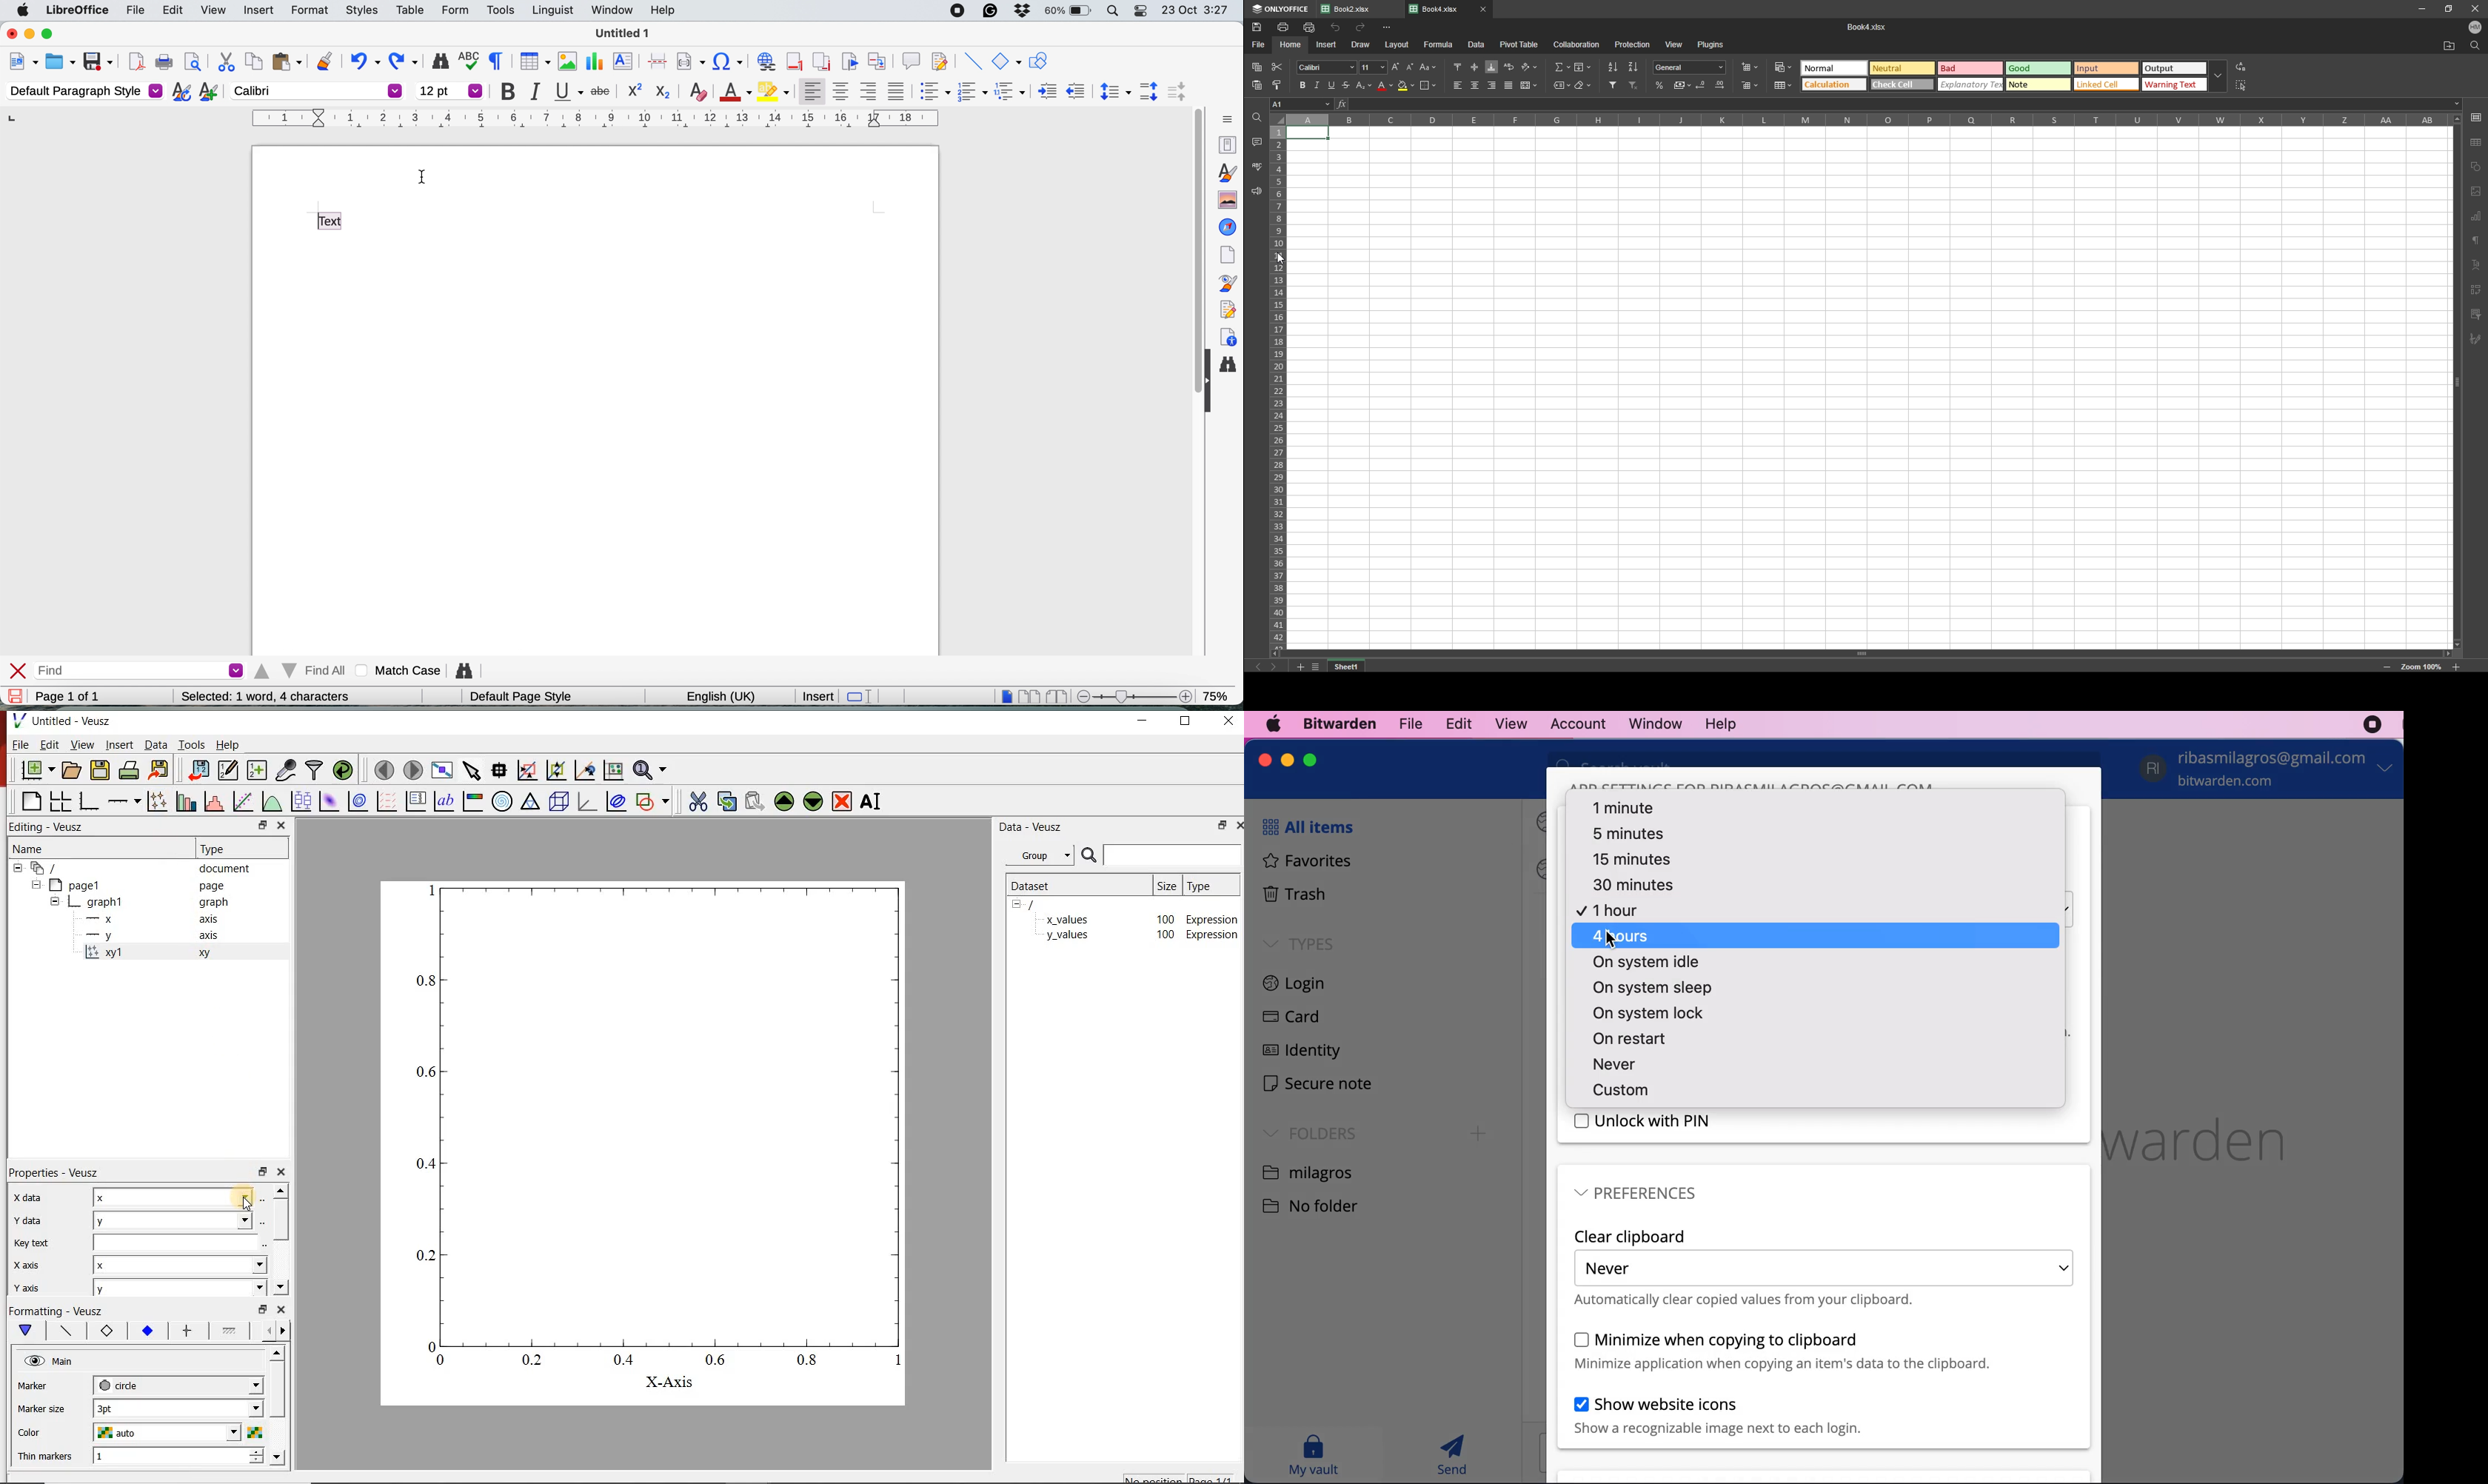 The image size is (2492, 1484). Describe the element at coordinates (106, 1331) in the screenshot. I see `marker border` at that location.